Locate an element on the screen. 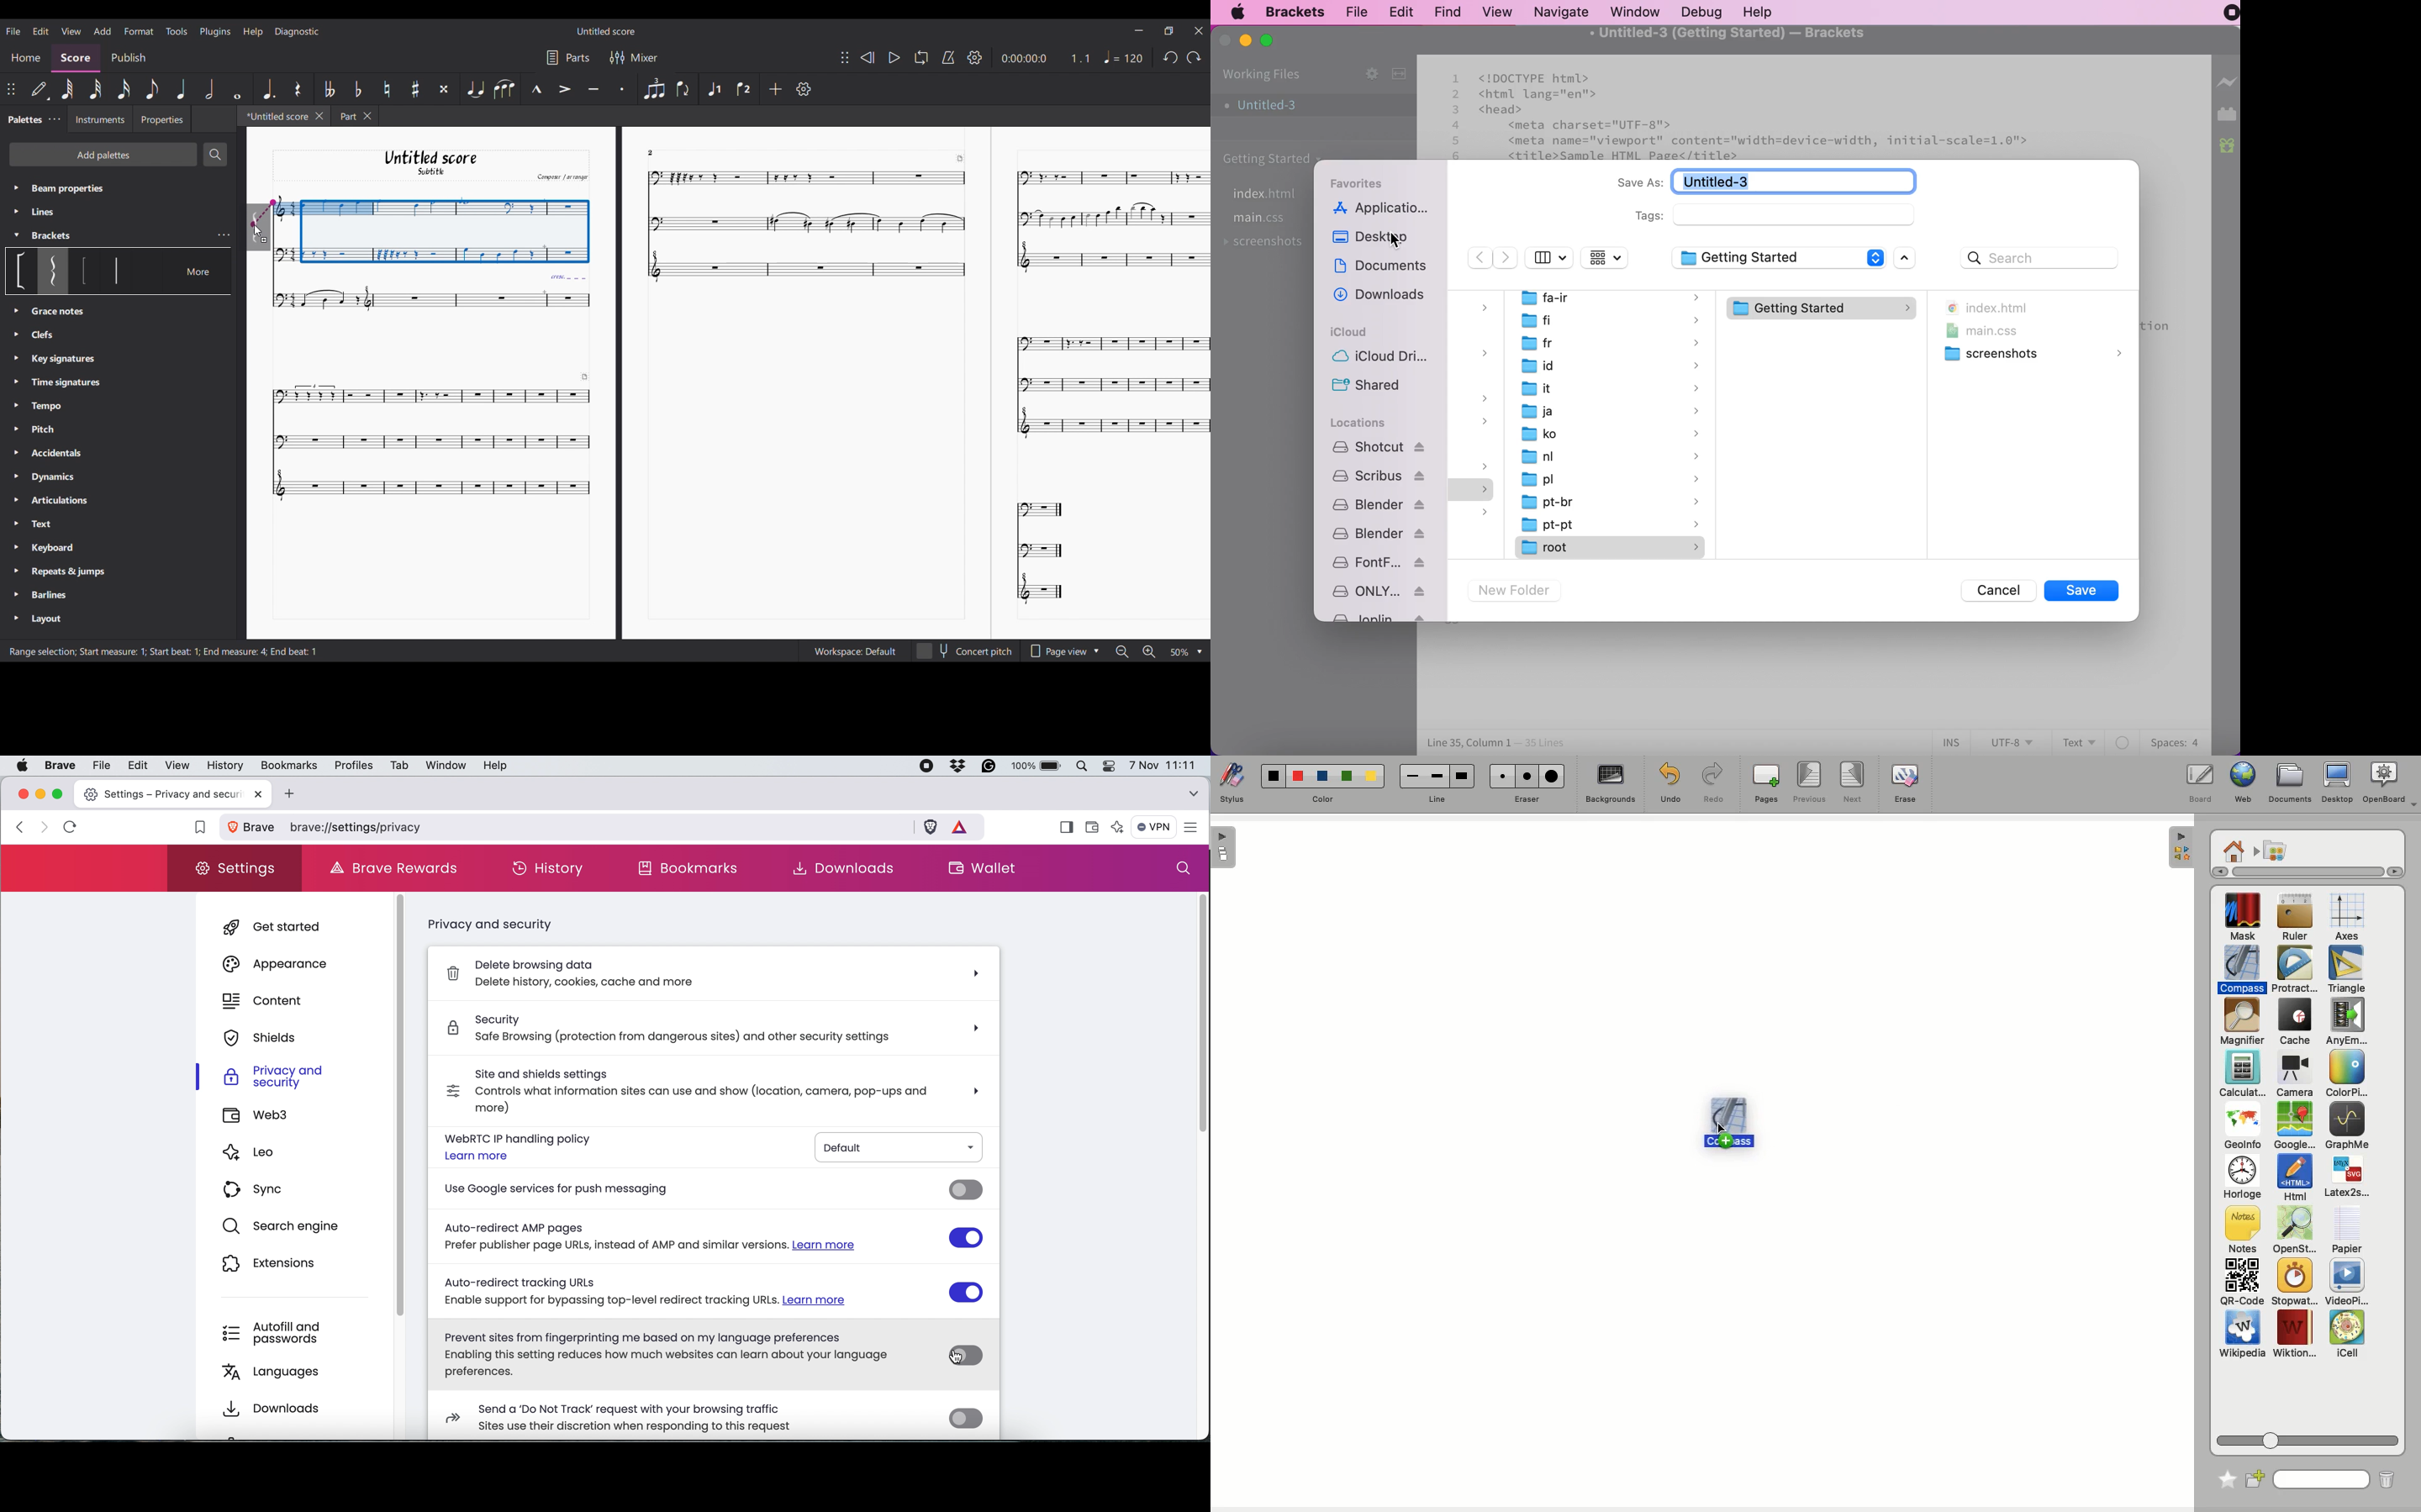 The image size is (2436, 1512). Loop playback is located at coordinates (920, 58).